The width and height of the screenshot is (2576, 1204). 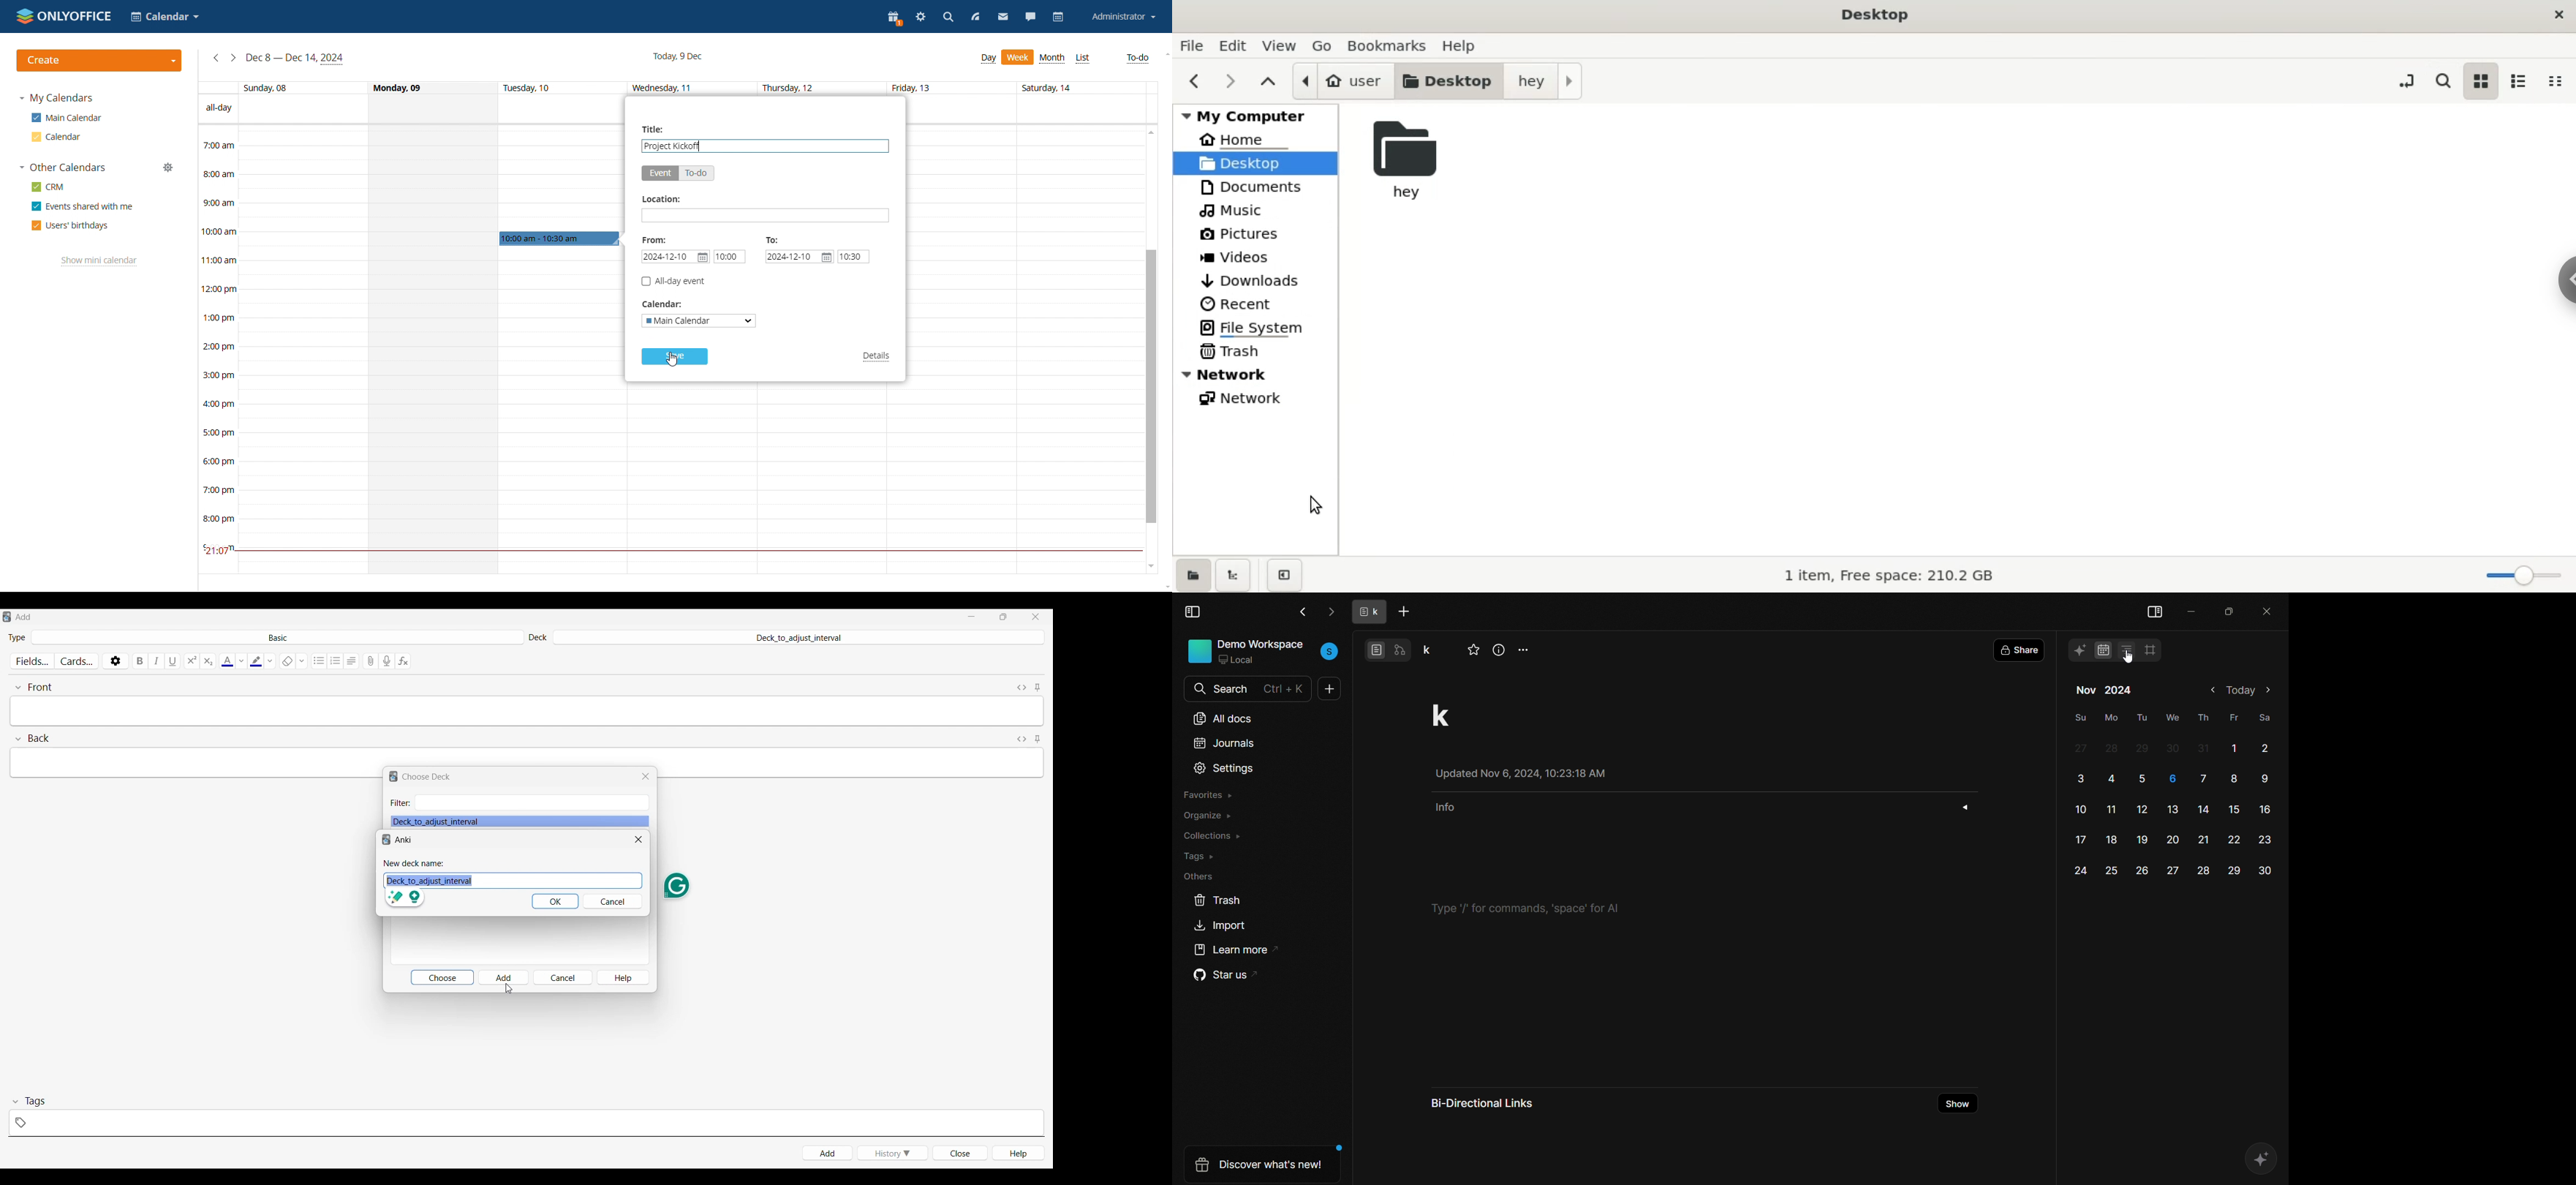 What do you see at coordinates (415, 864) in the screenshot?
I see `Indicates input for new deck name` at bounding box center [415, 864].